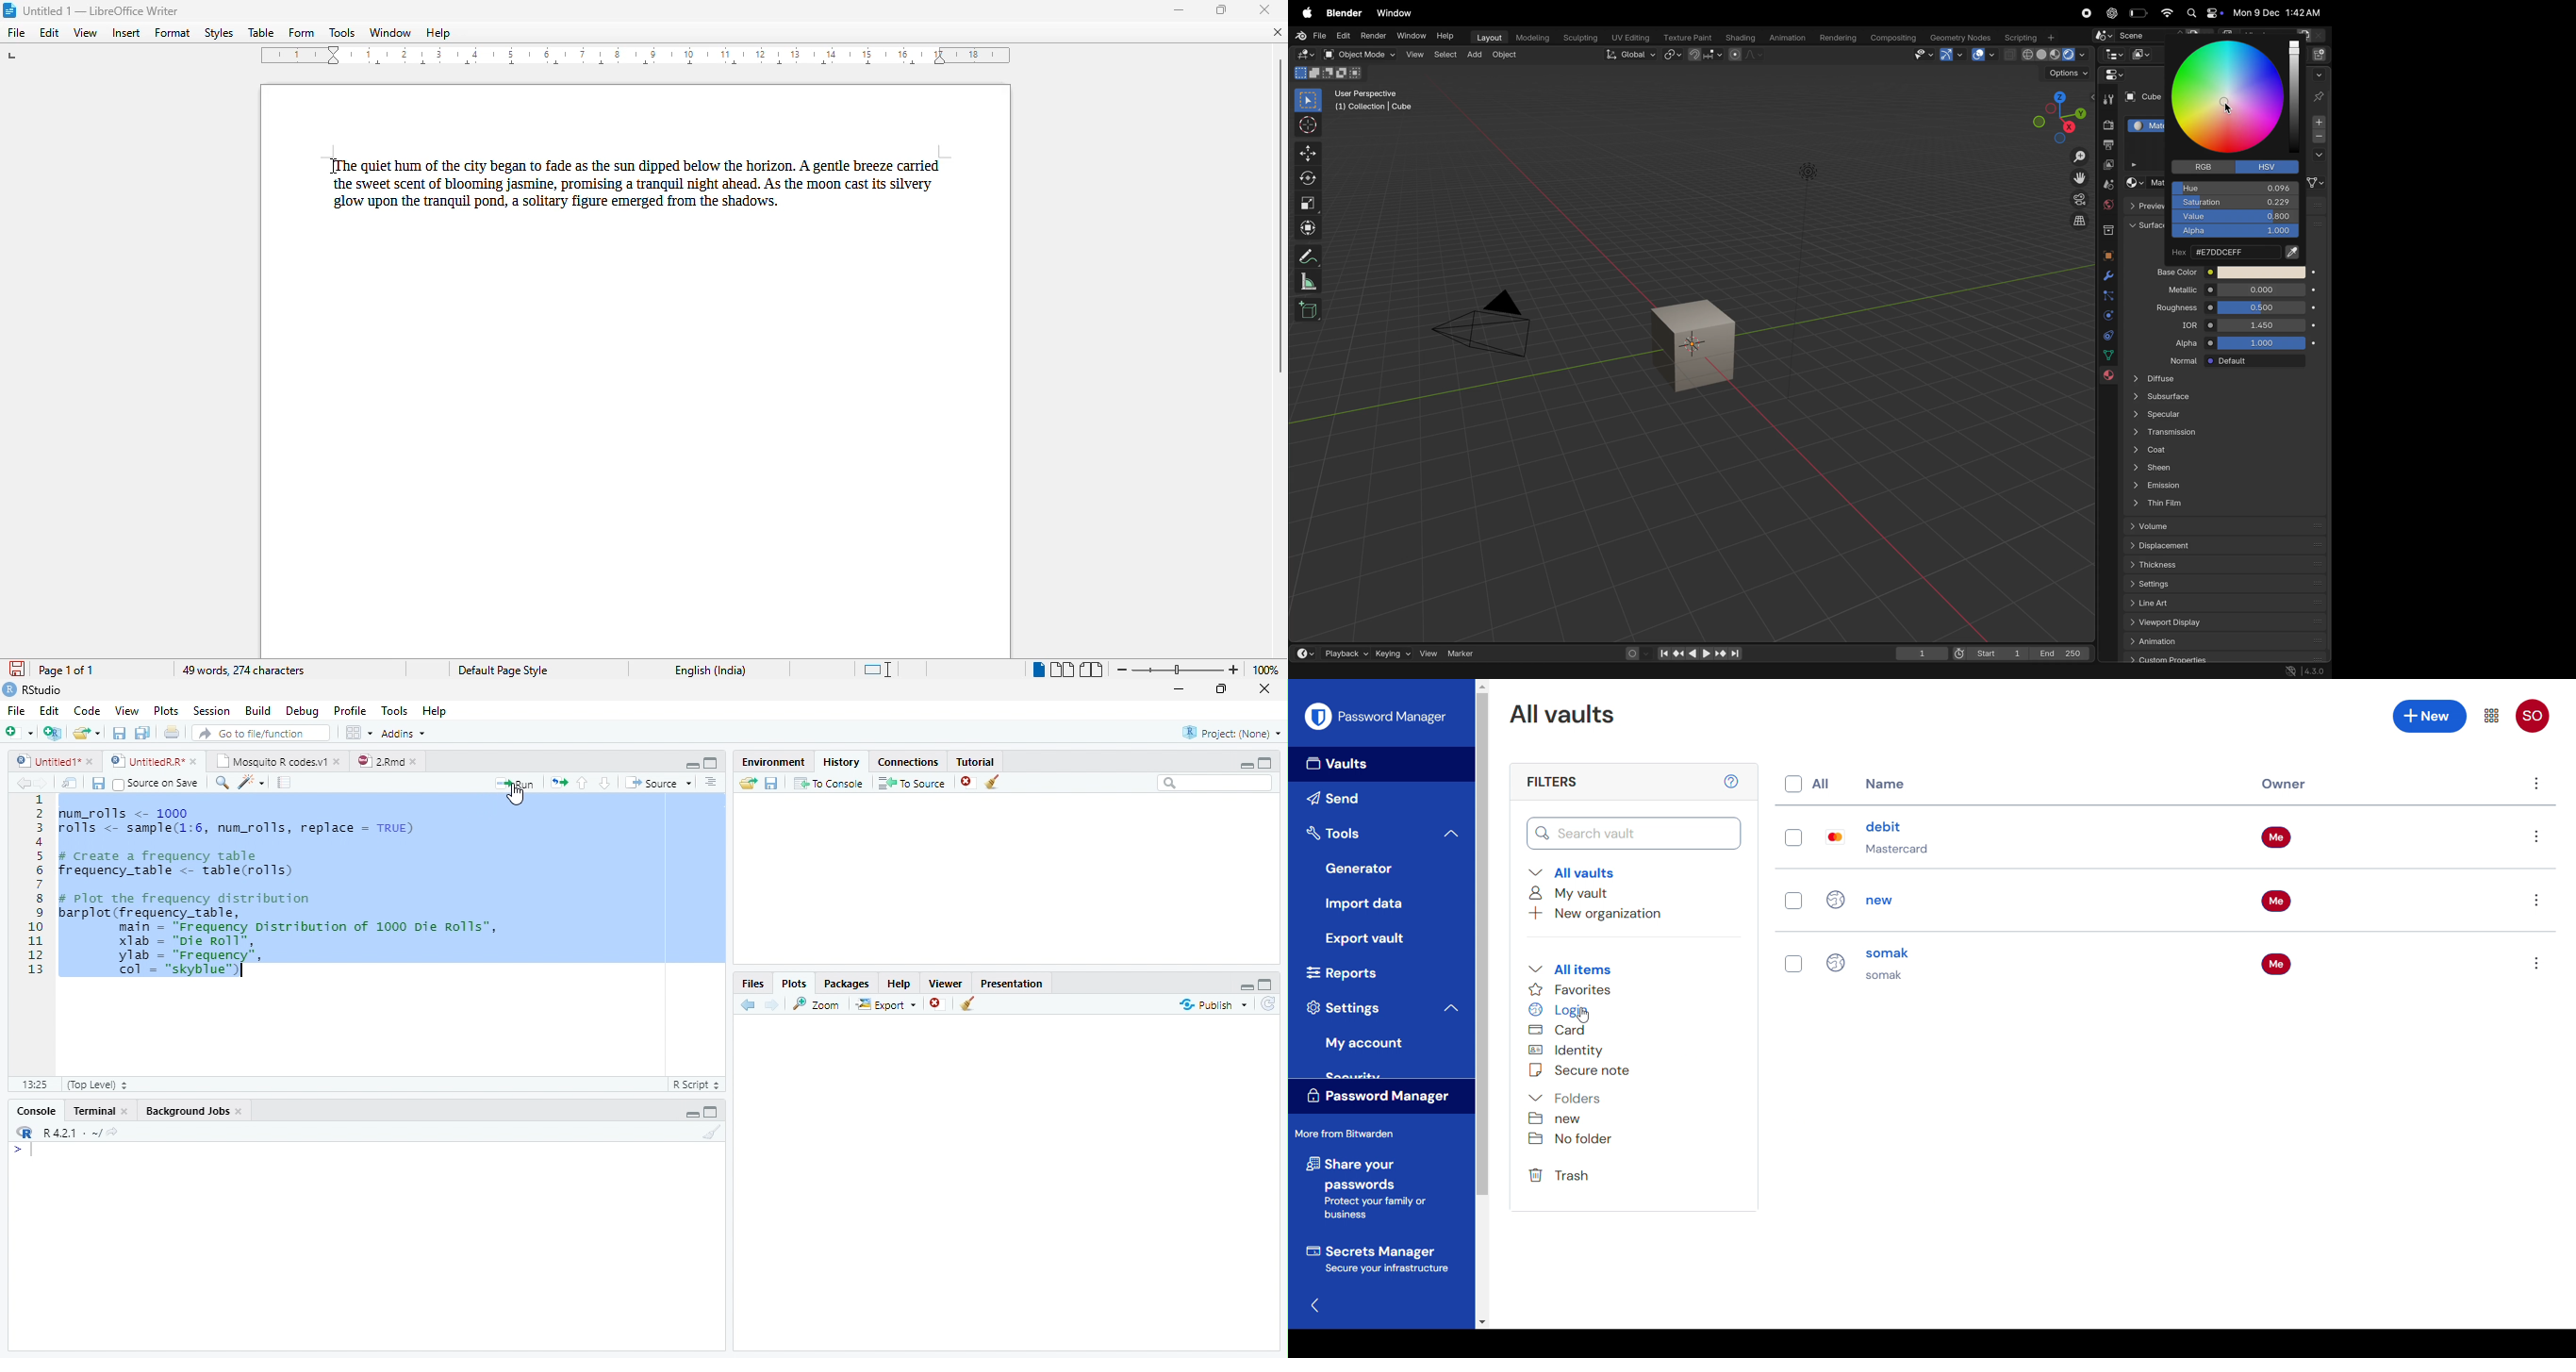 The image size is (2576, 1372). I want to click on Mouse Cursor, so click(514, 795).